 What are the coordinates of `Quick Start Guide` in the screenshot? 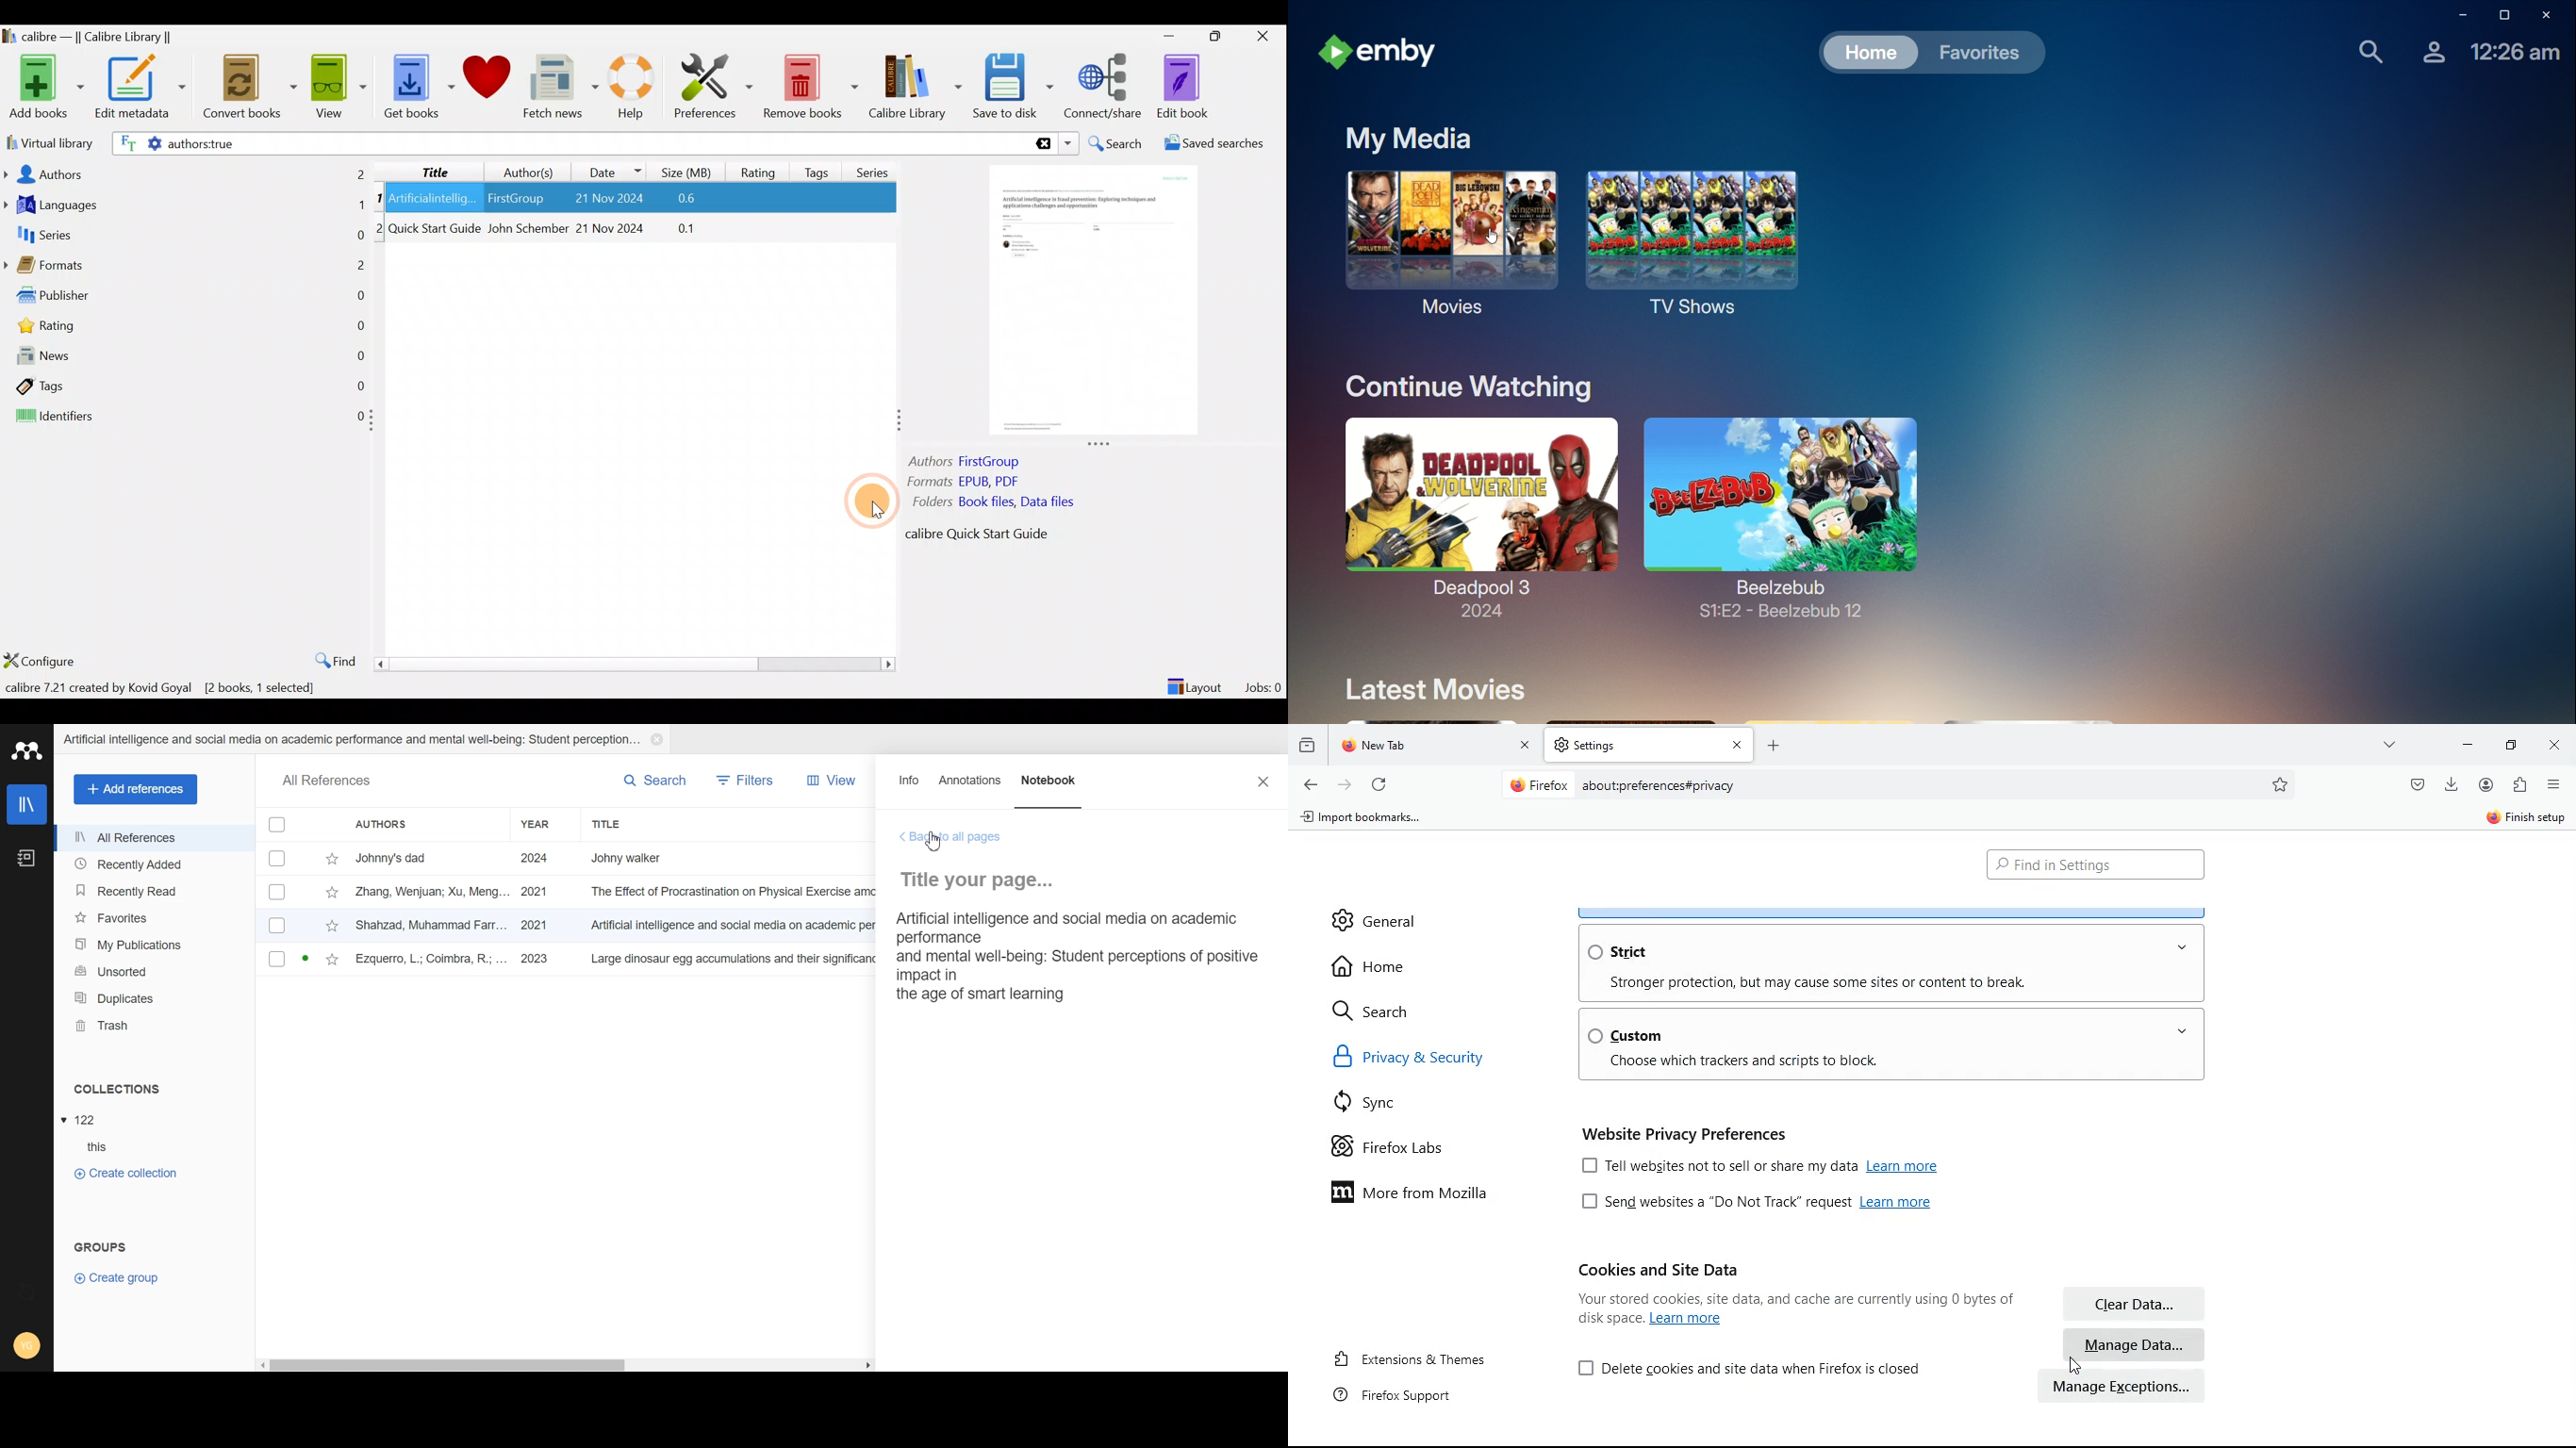 It's located at (434, 229).